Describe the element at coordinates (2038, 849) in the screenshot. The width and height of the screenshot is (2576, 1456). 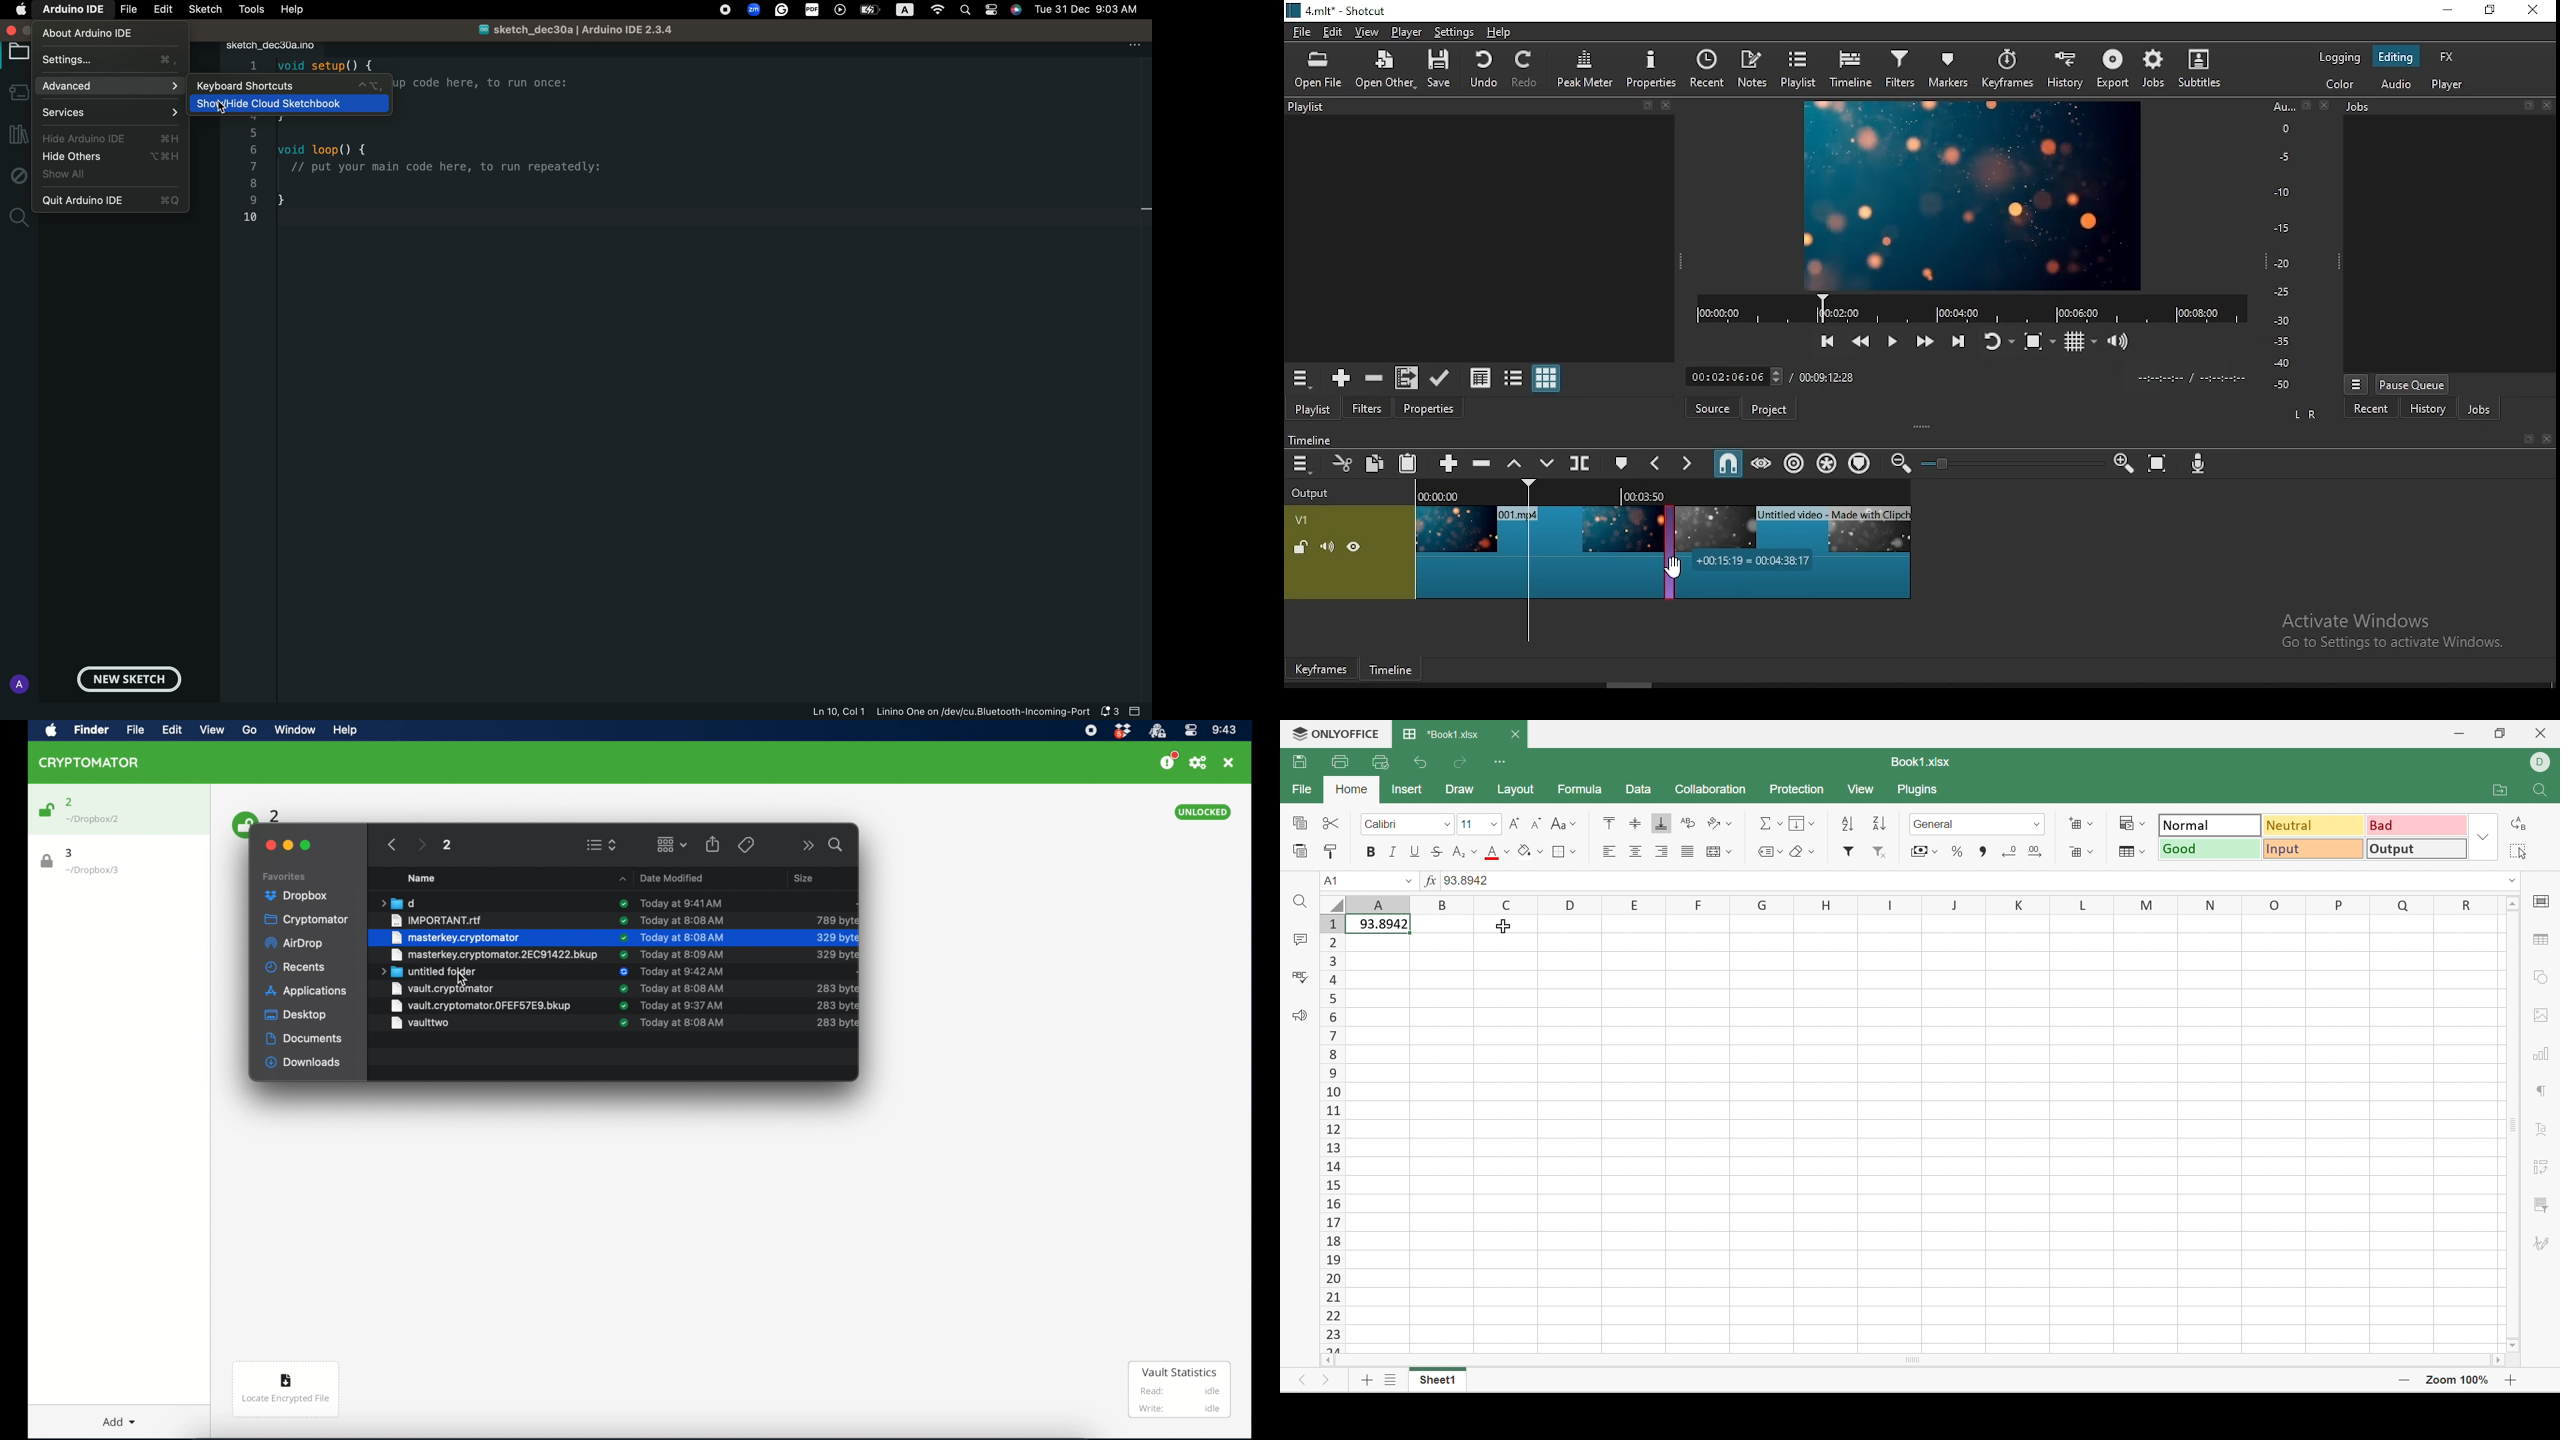
I see `Increase decimal` at that location.